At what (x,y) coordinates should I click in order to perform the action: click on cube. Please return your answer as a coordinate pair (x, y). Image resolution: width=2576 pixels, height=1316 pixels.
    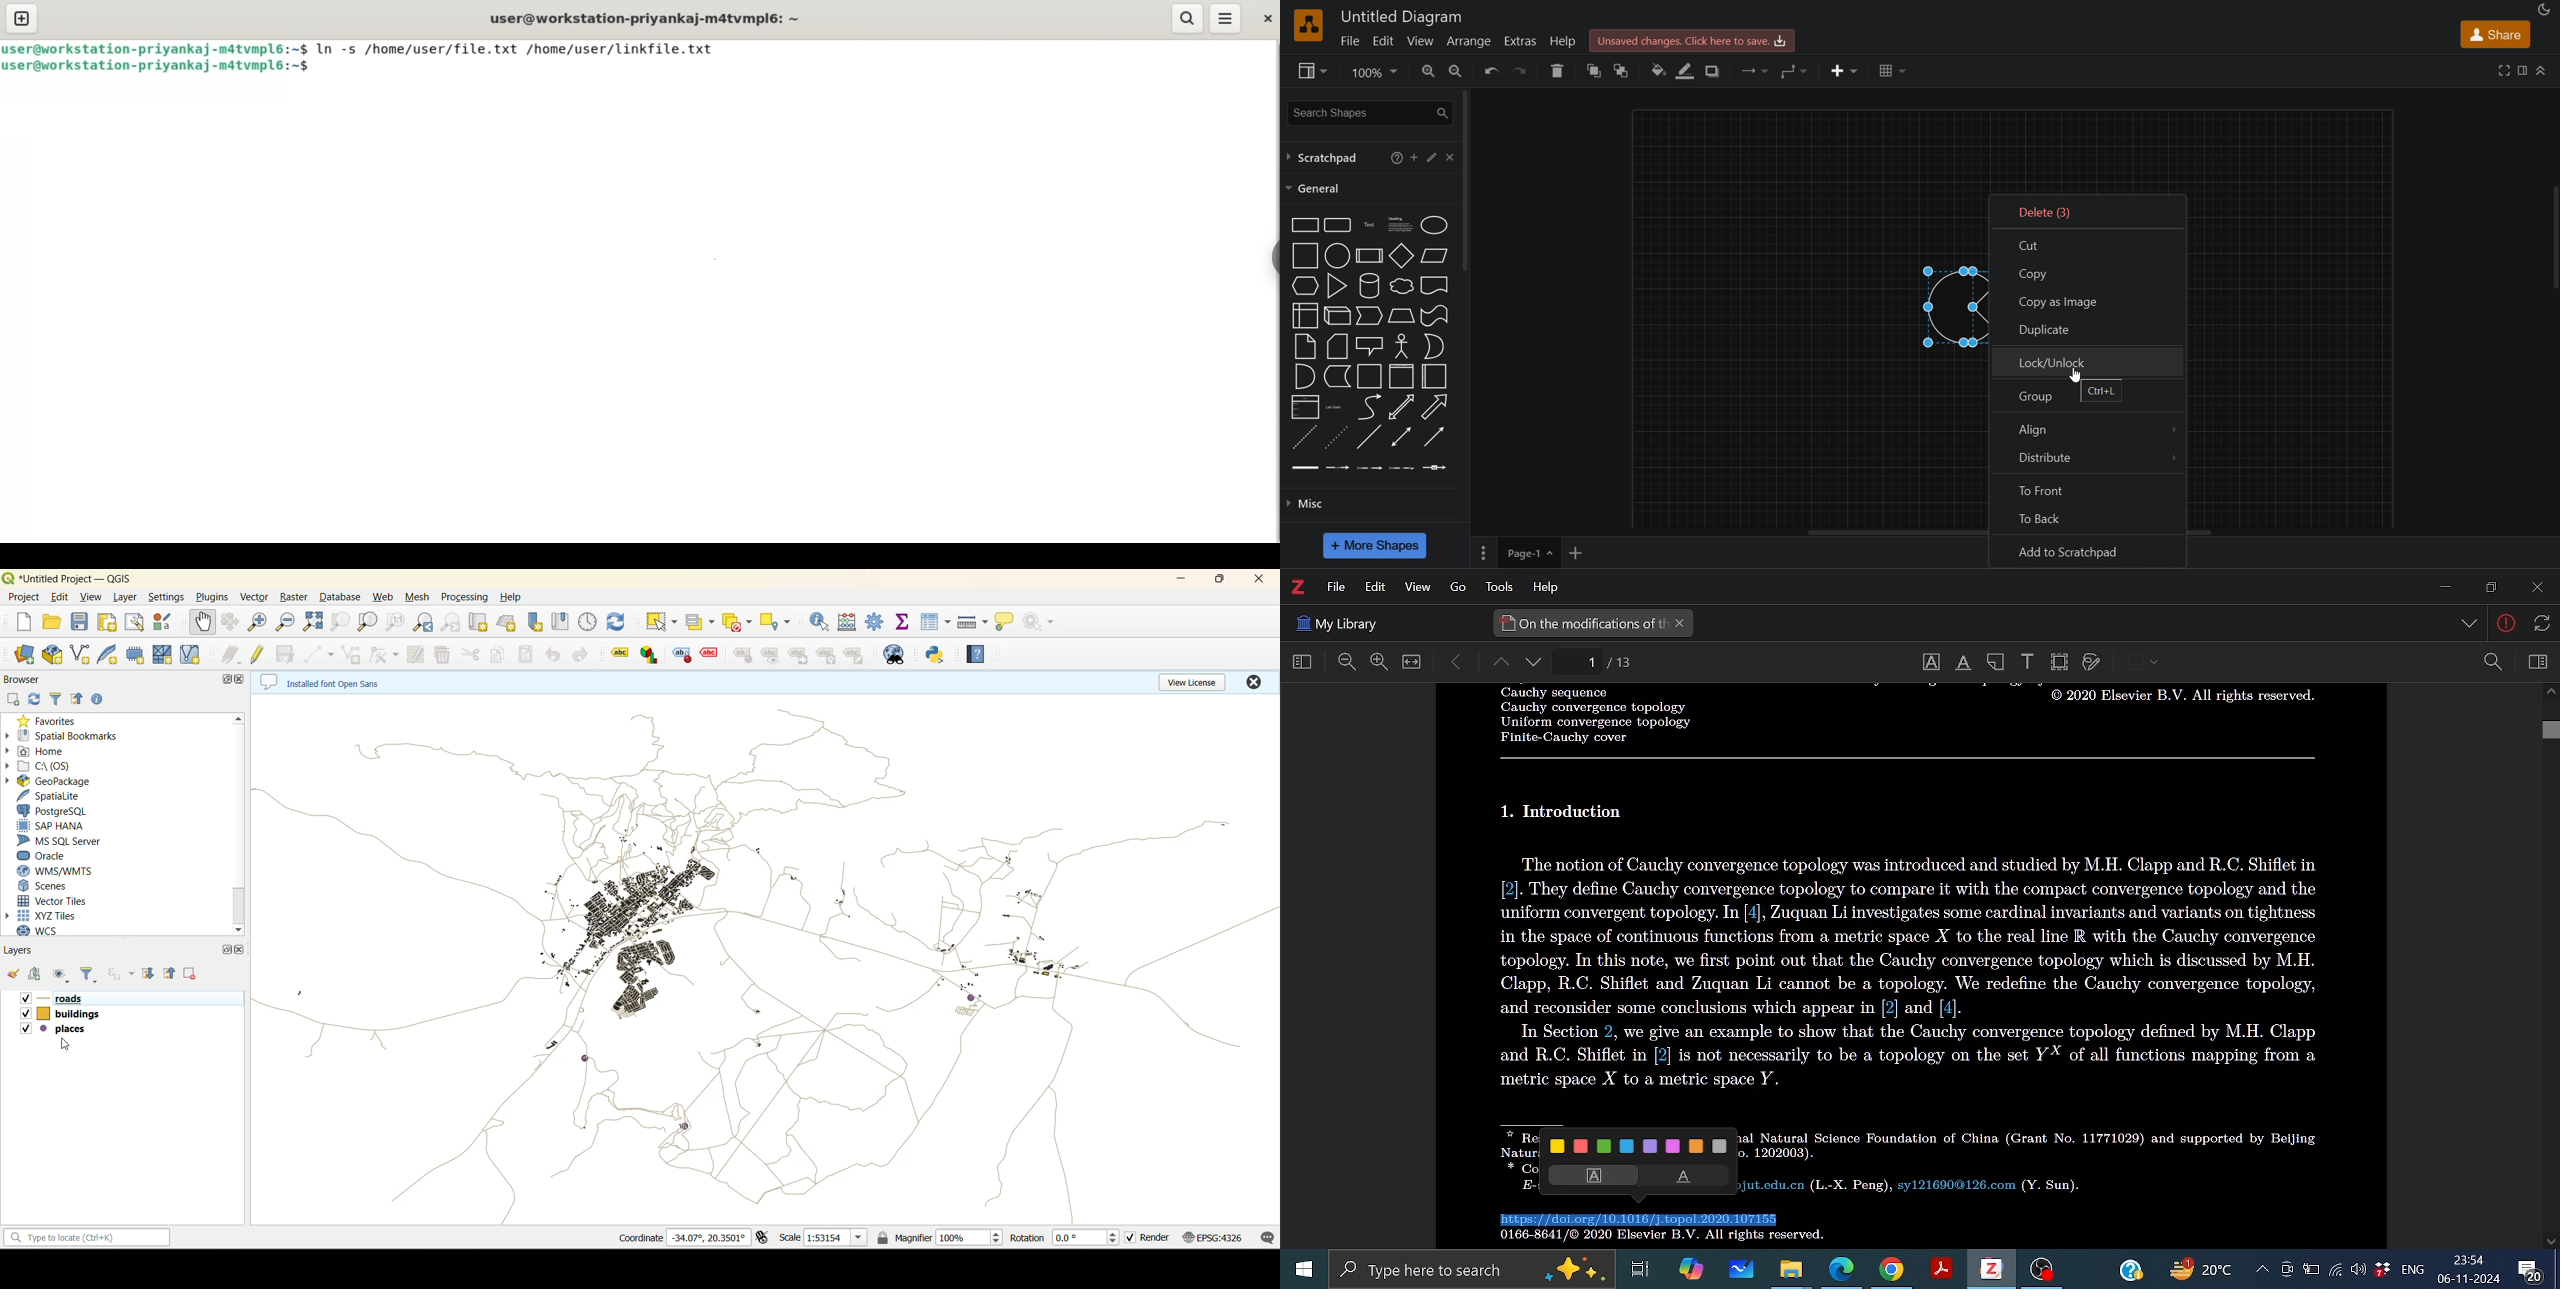
    Looking at the image, I should click on (1337, 315).